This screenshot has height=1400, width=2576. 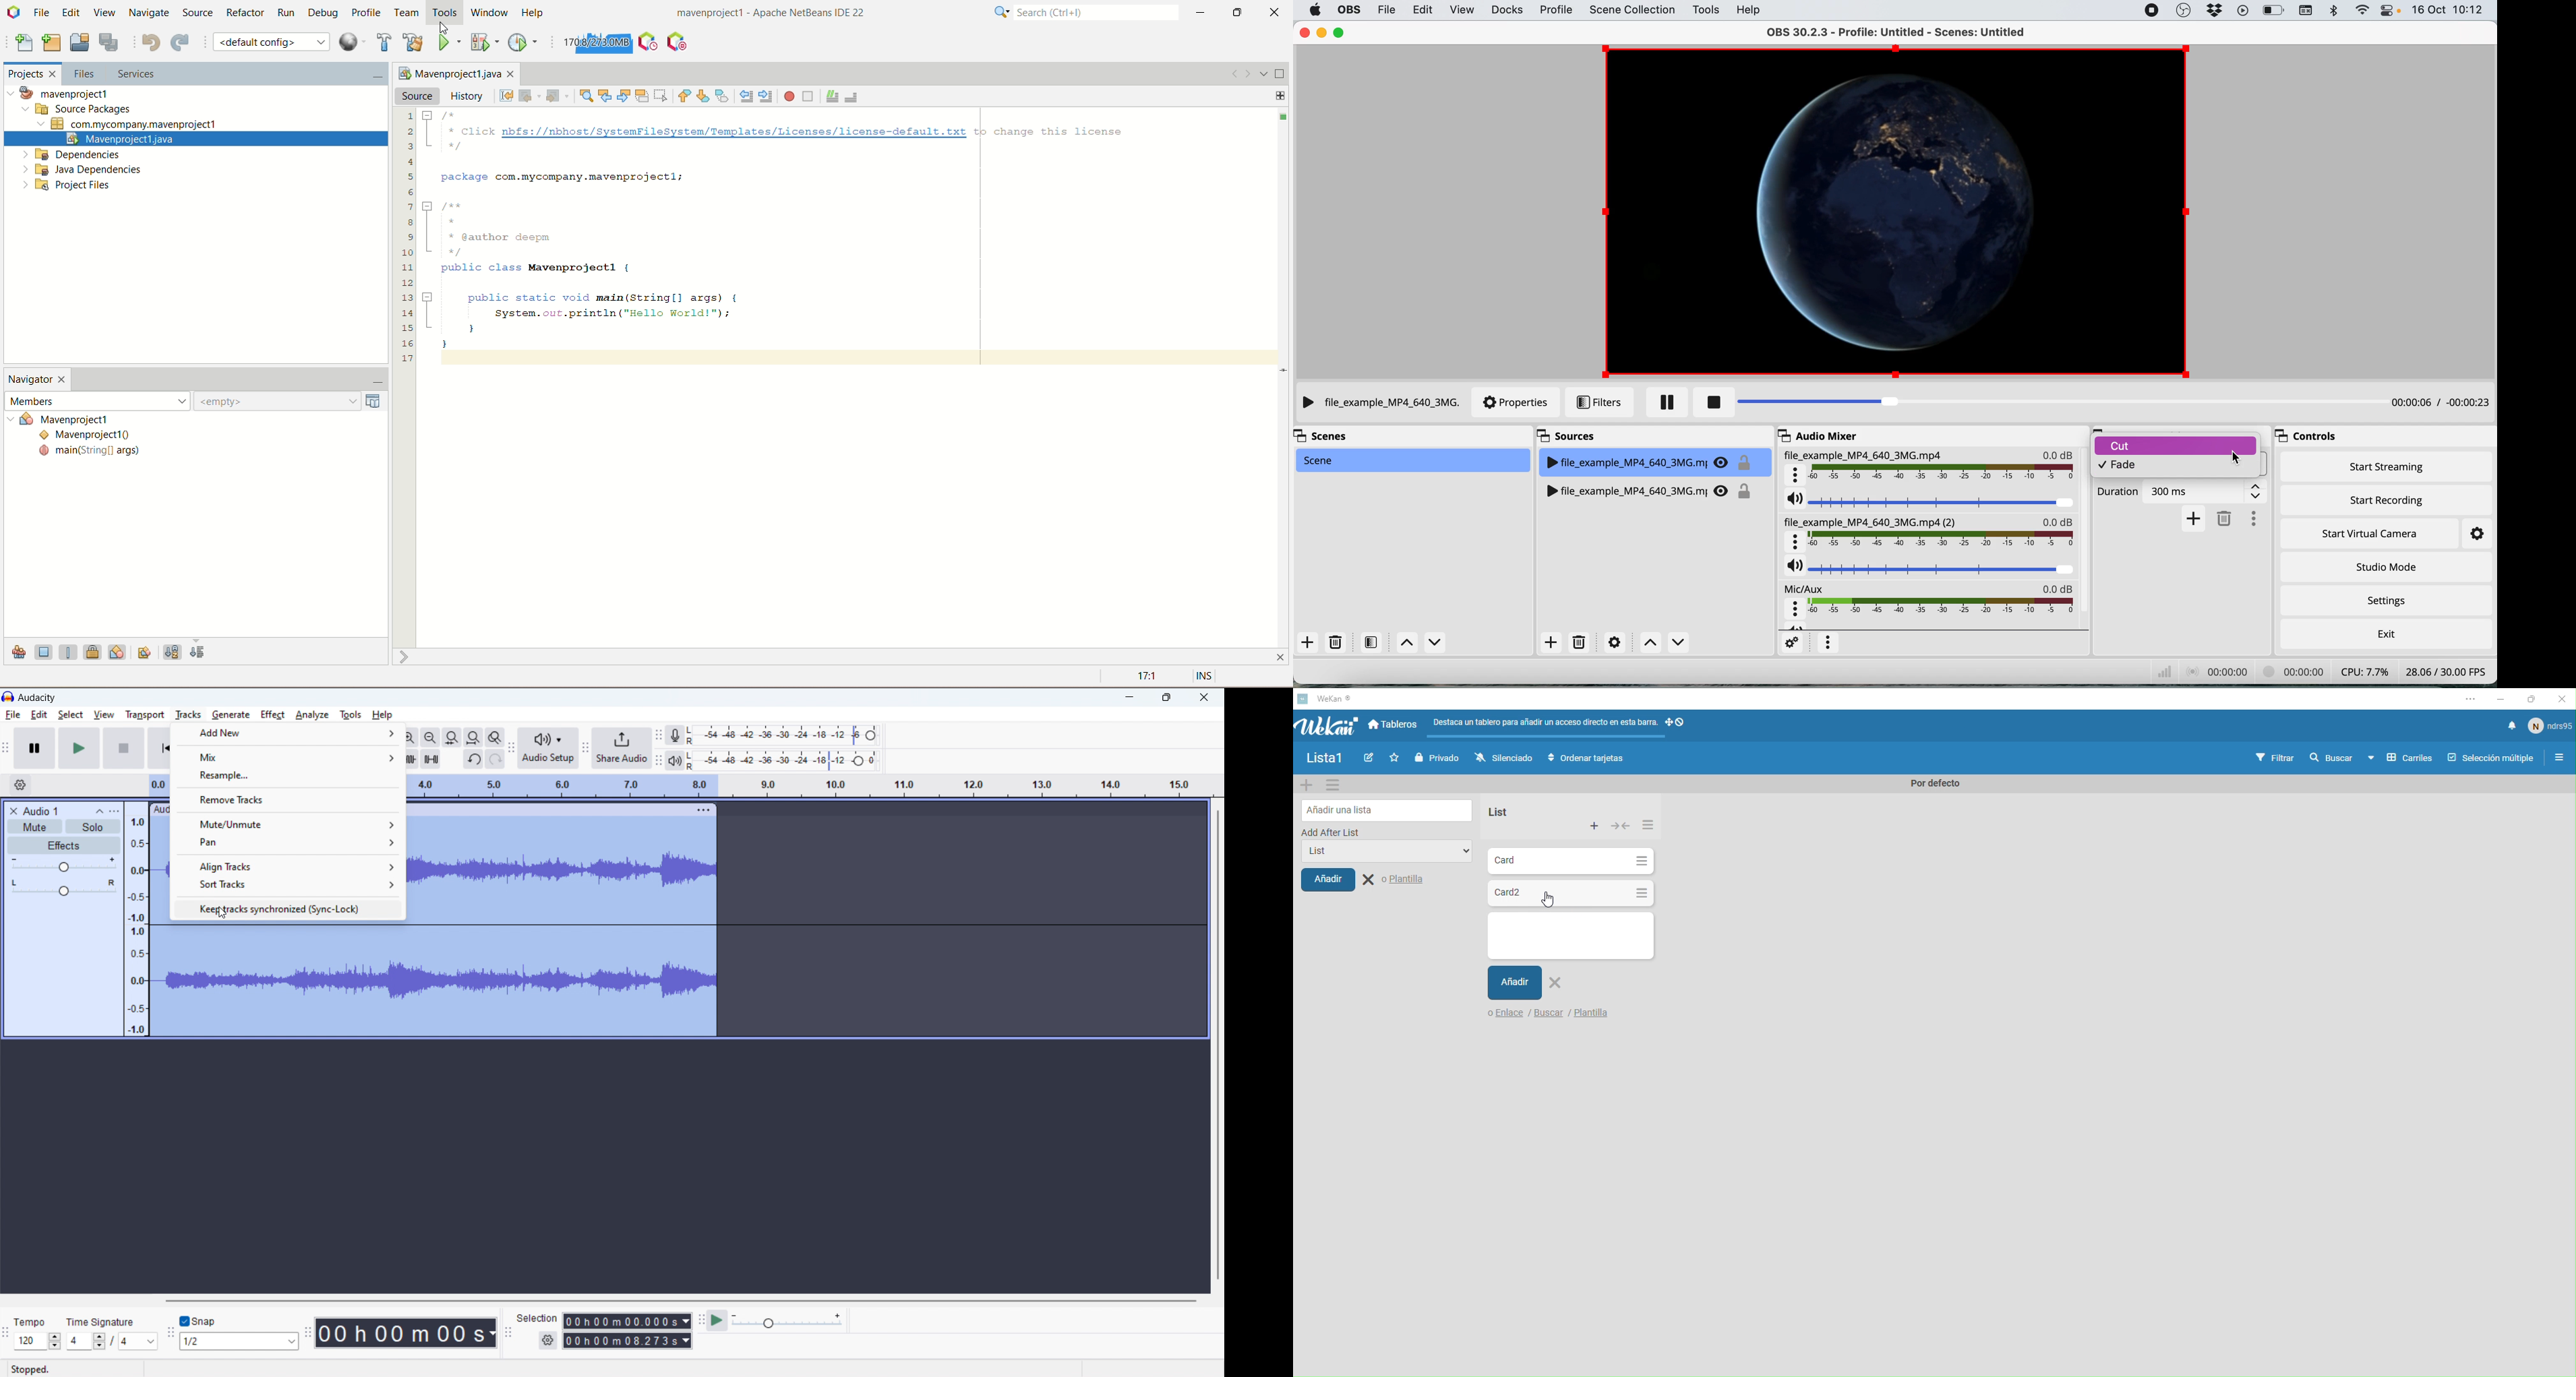 What do you see at coordinates (494, 738) in the screenshot?
I see `toggle zoom` at bounding box center [494, 738].